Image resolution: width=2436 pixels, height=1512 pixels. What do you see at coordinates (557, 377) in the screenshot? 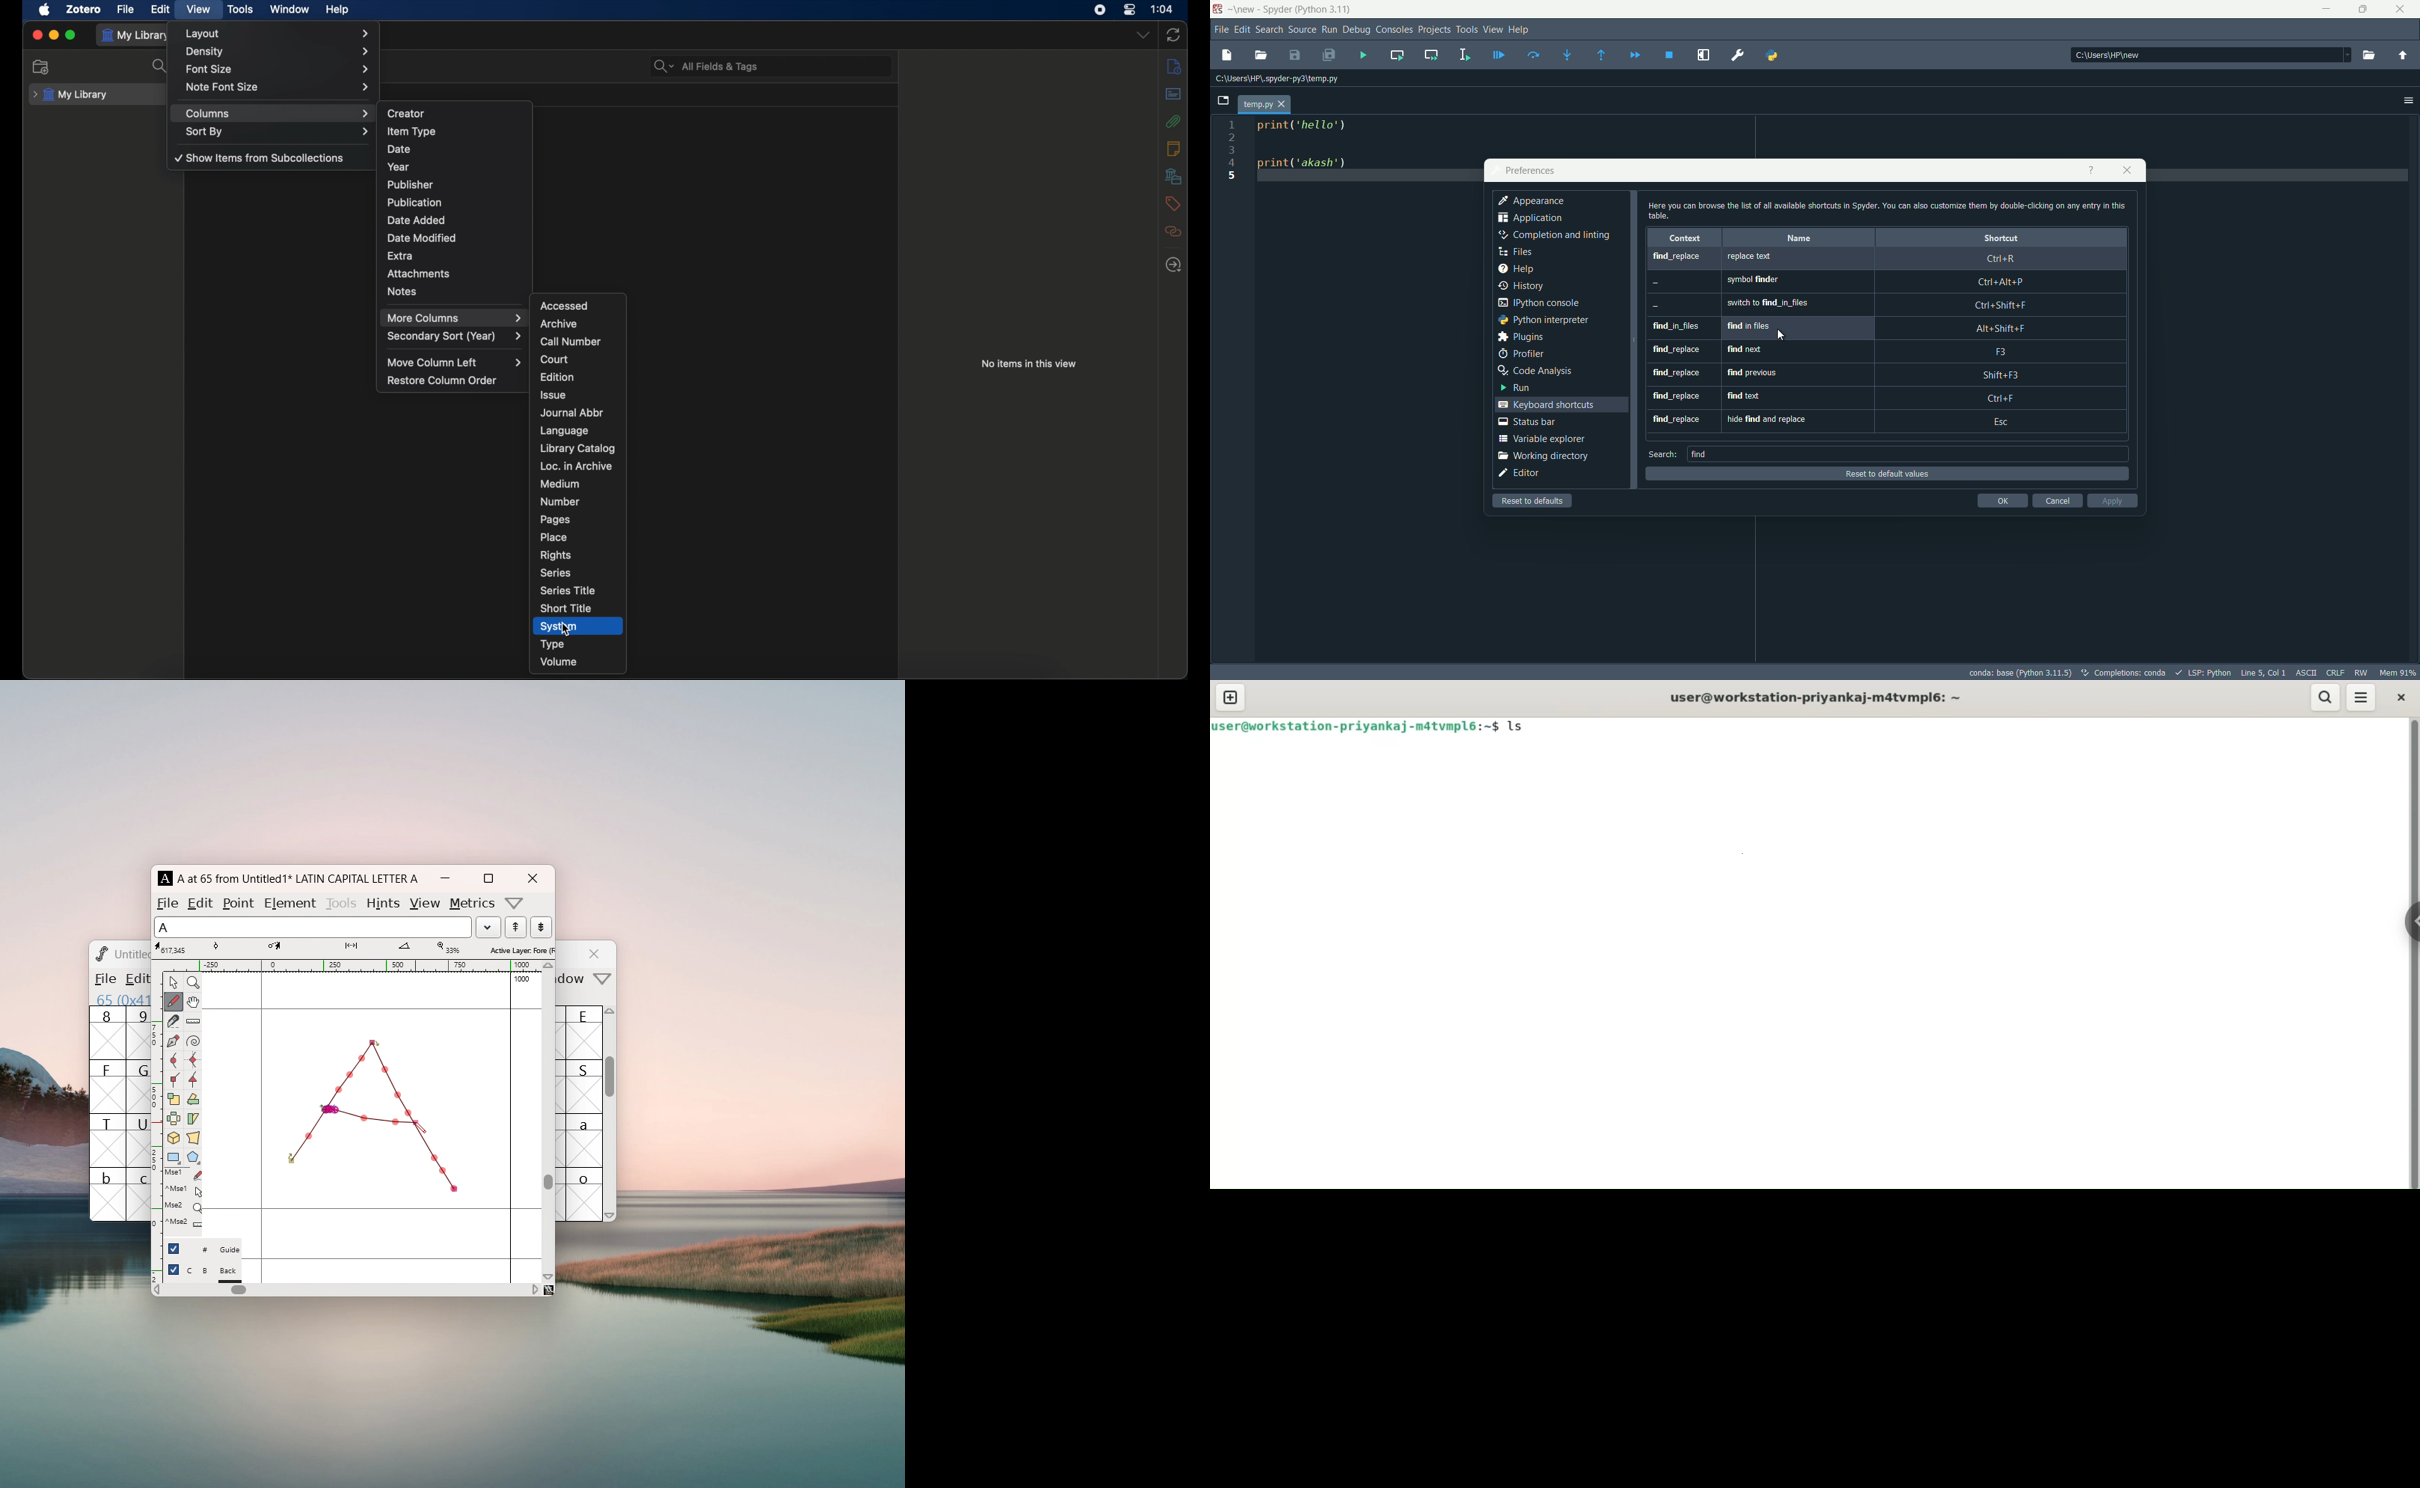
I see `edition` at bounding box center [557, 377].